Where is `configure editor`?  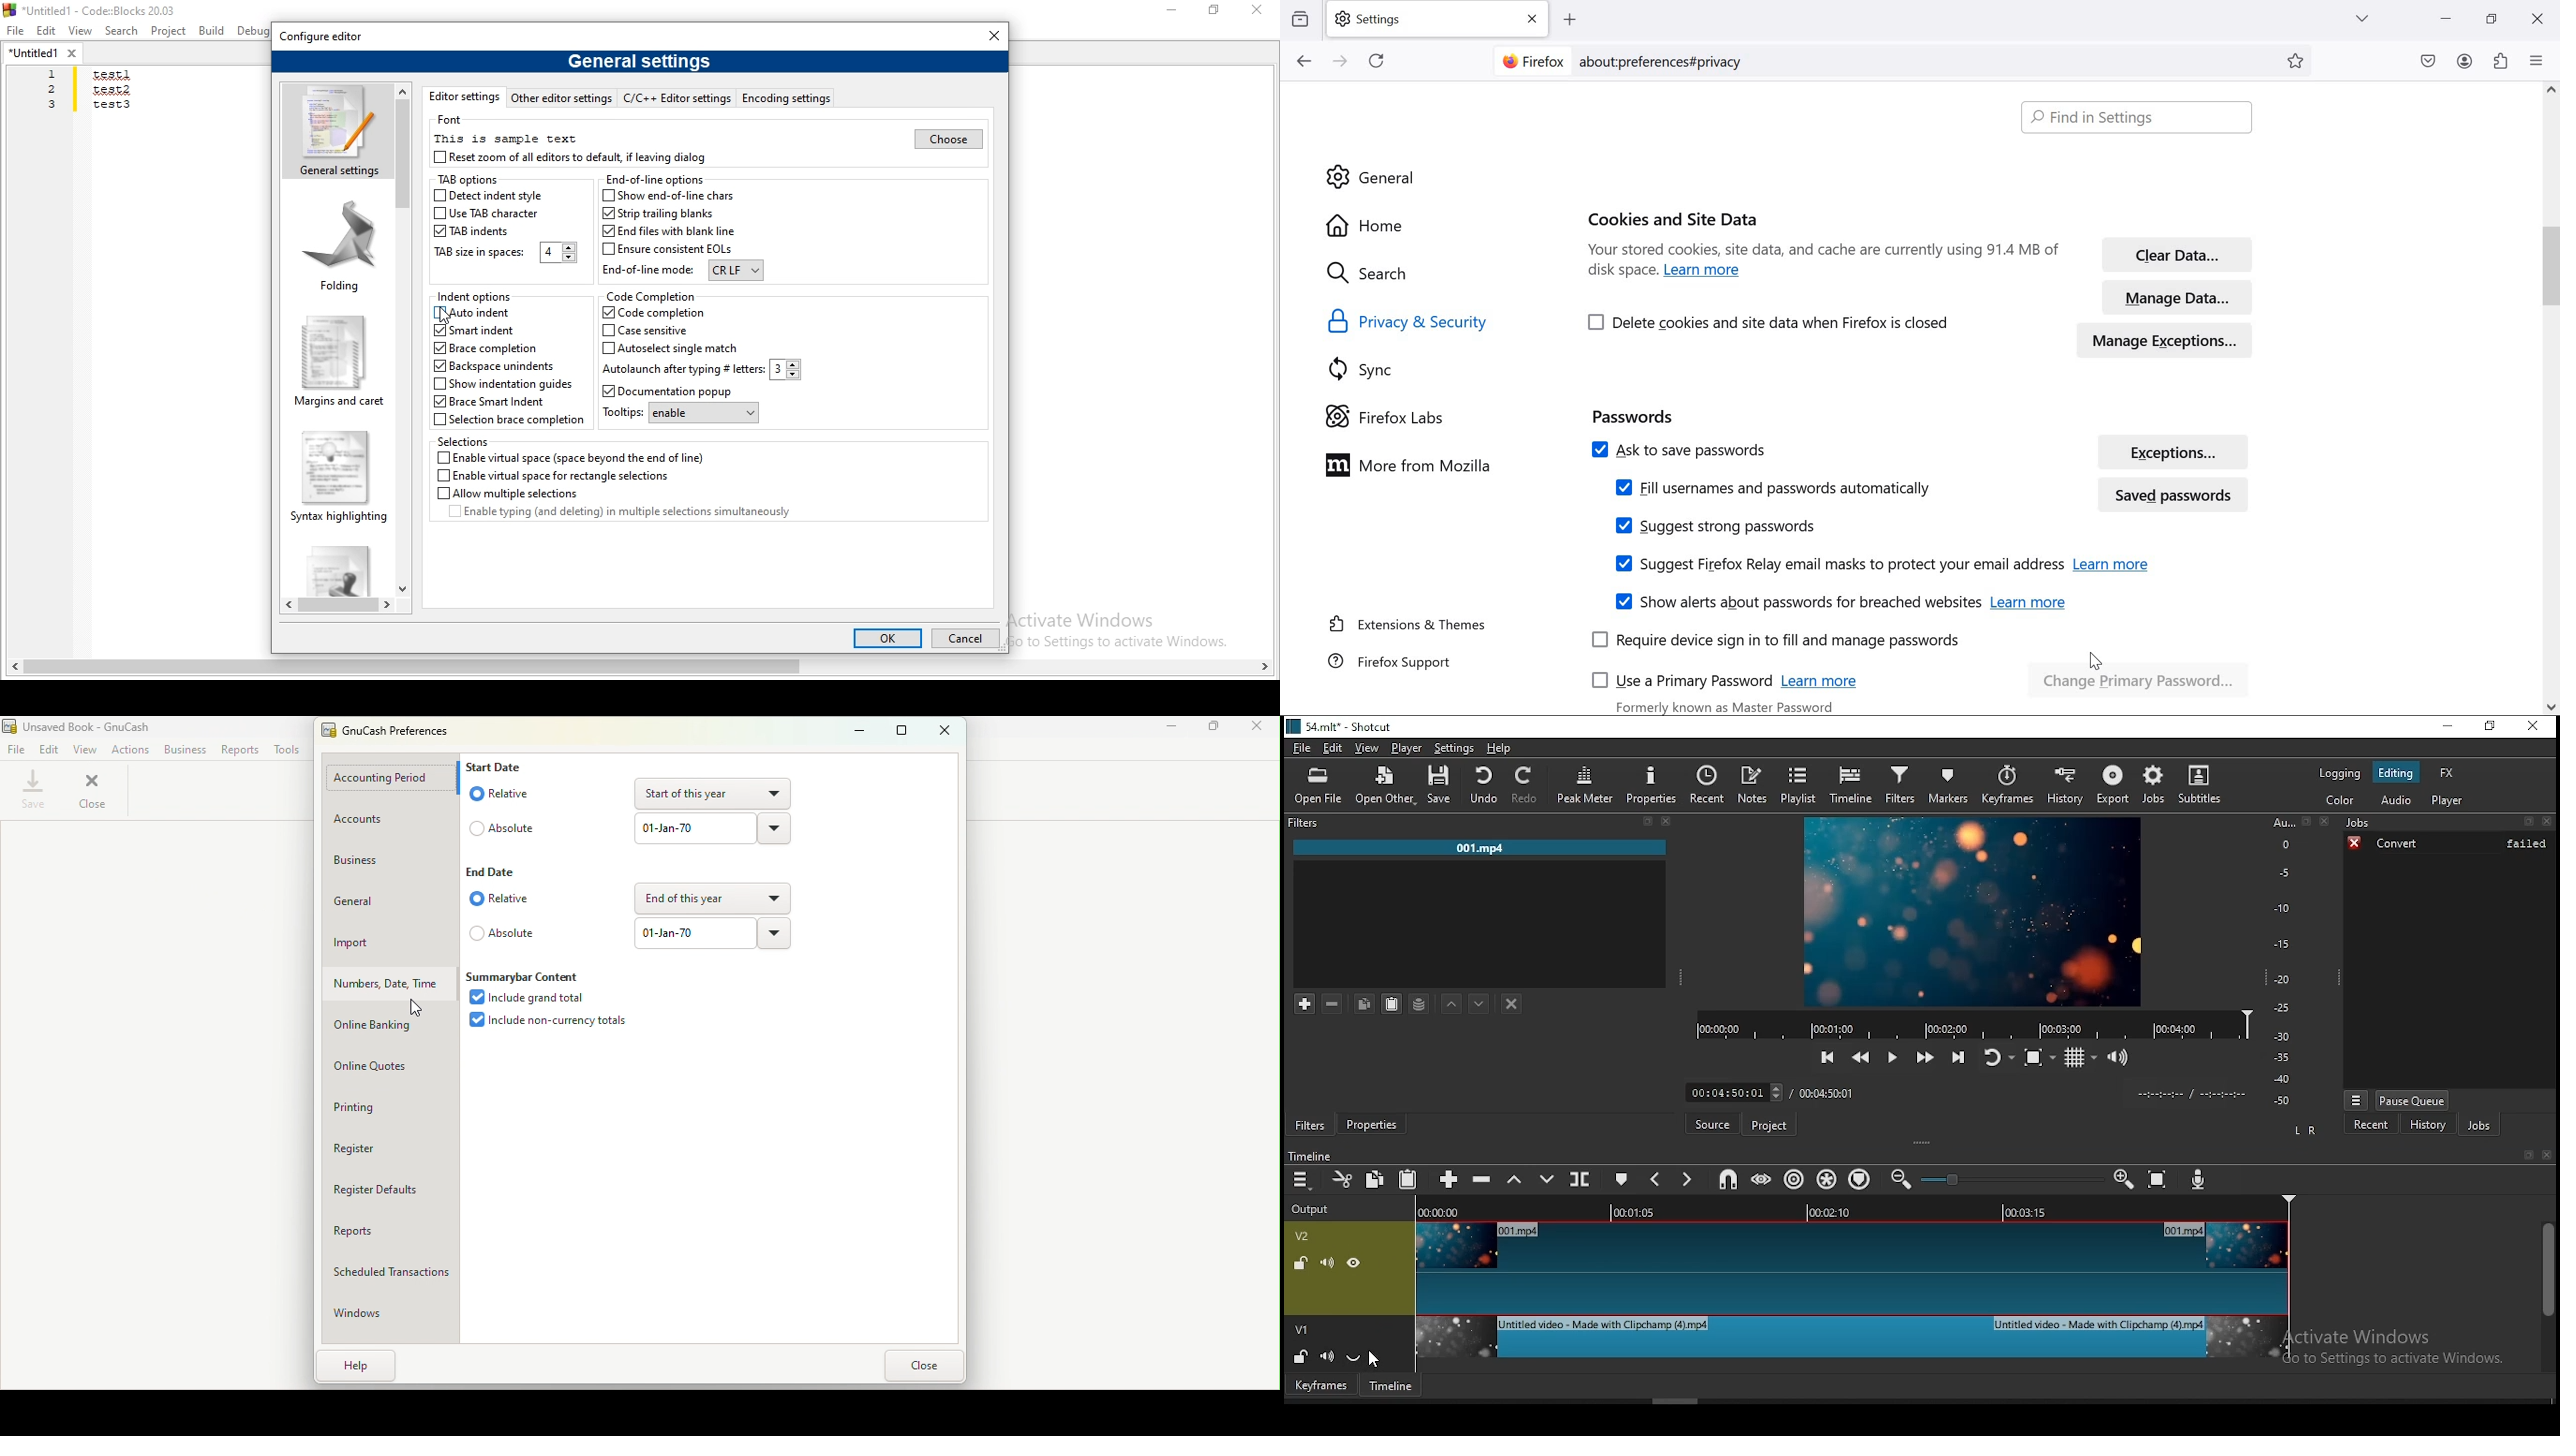 configure editor is located at coordinates (322, 37).